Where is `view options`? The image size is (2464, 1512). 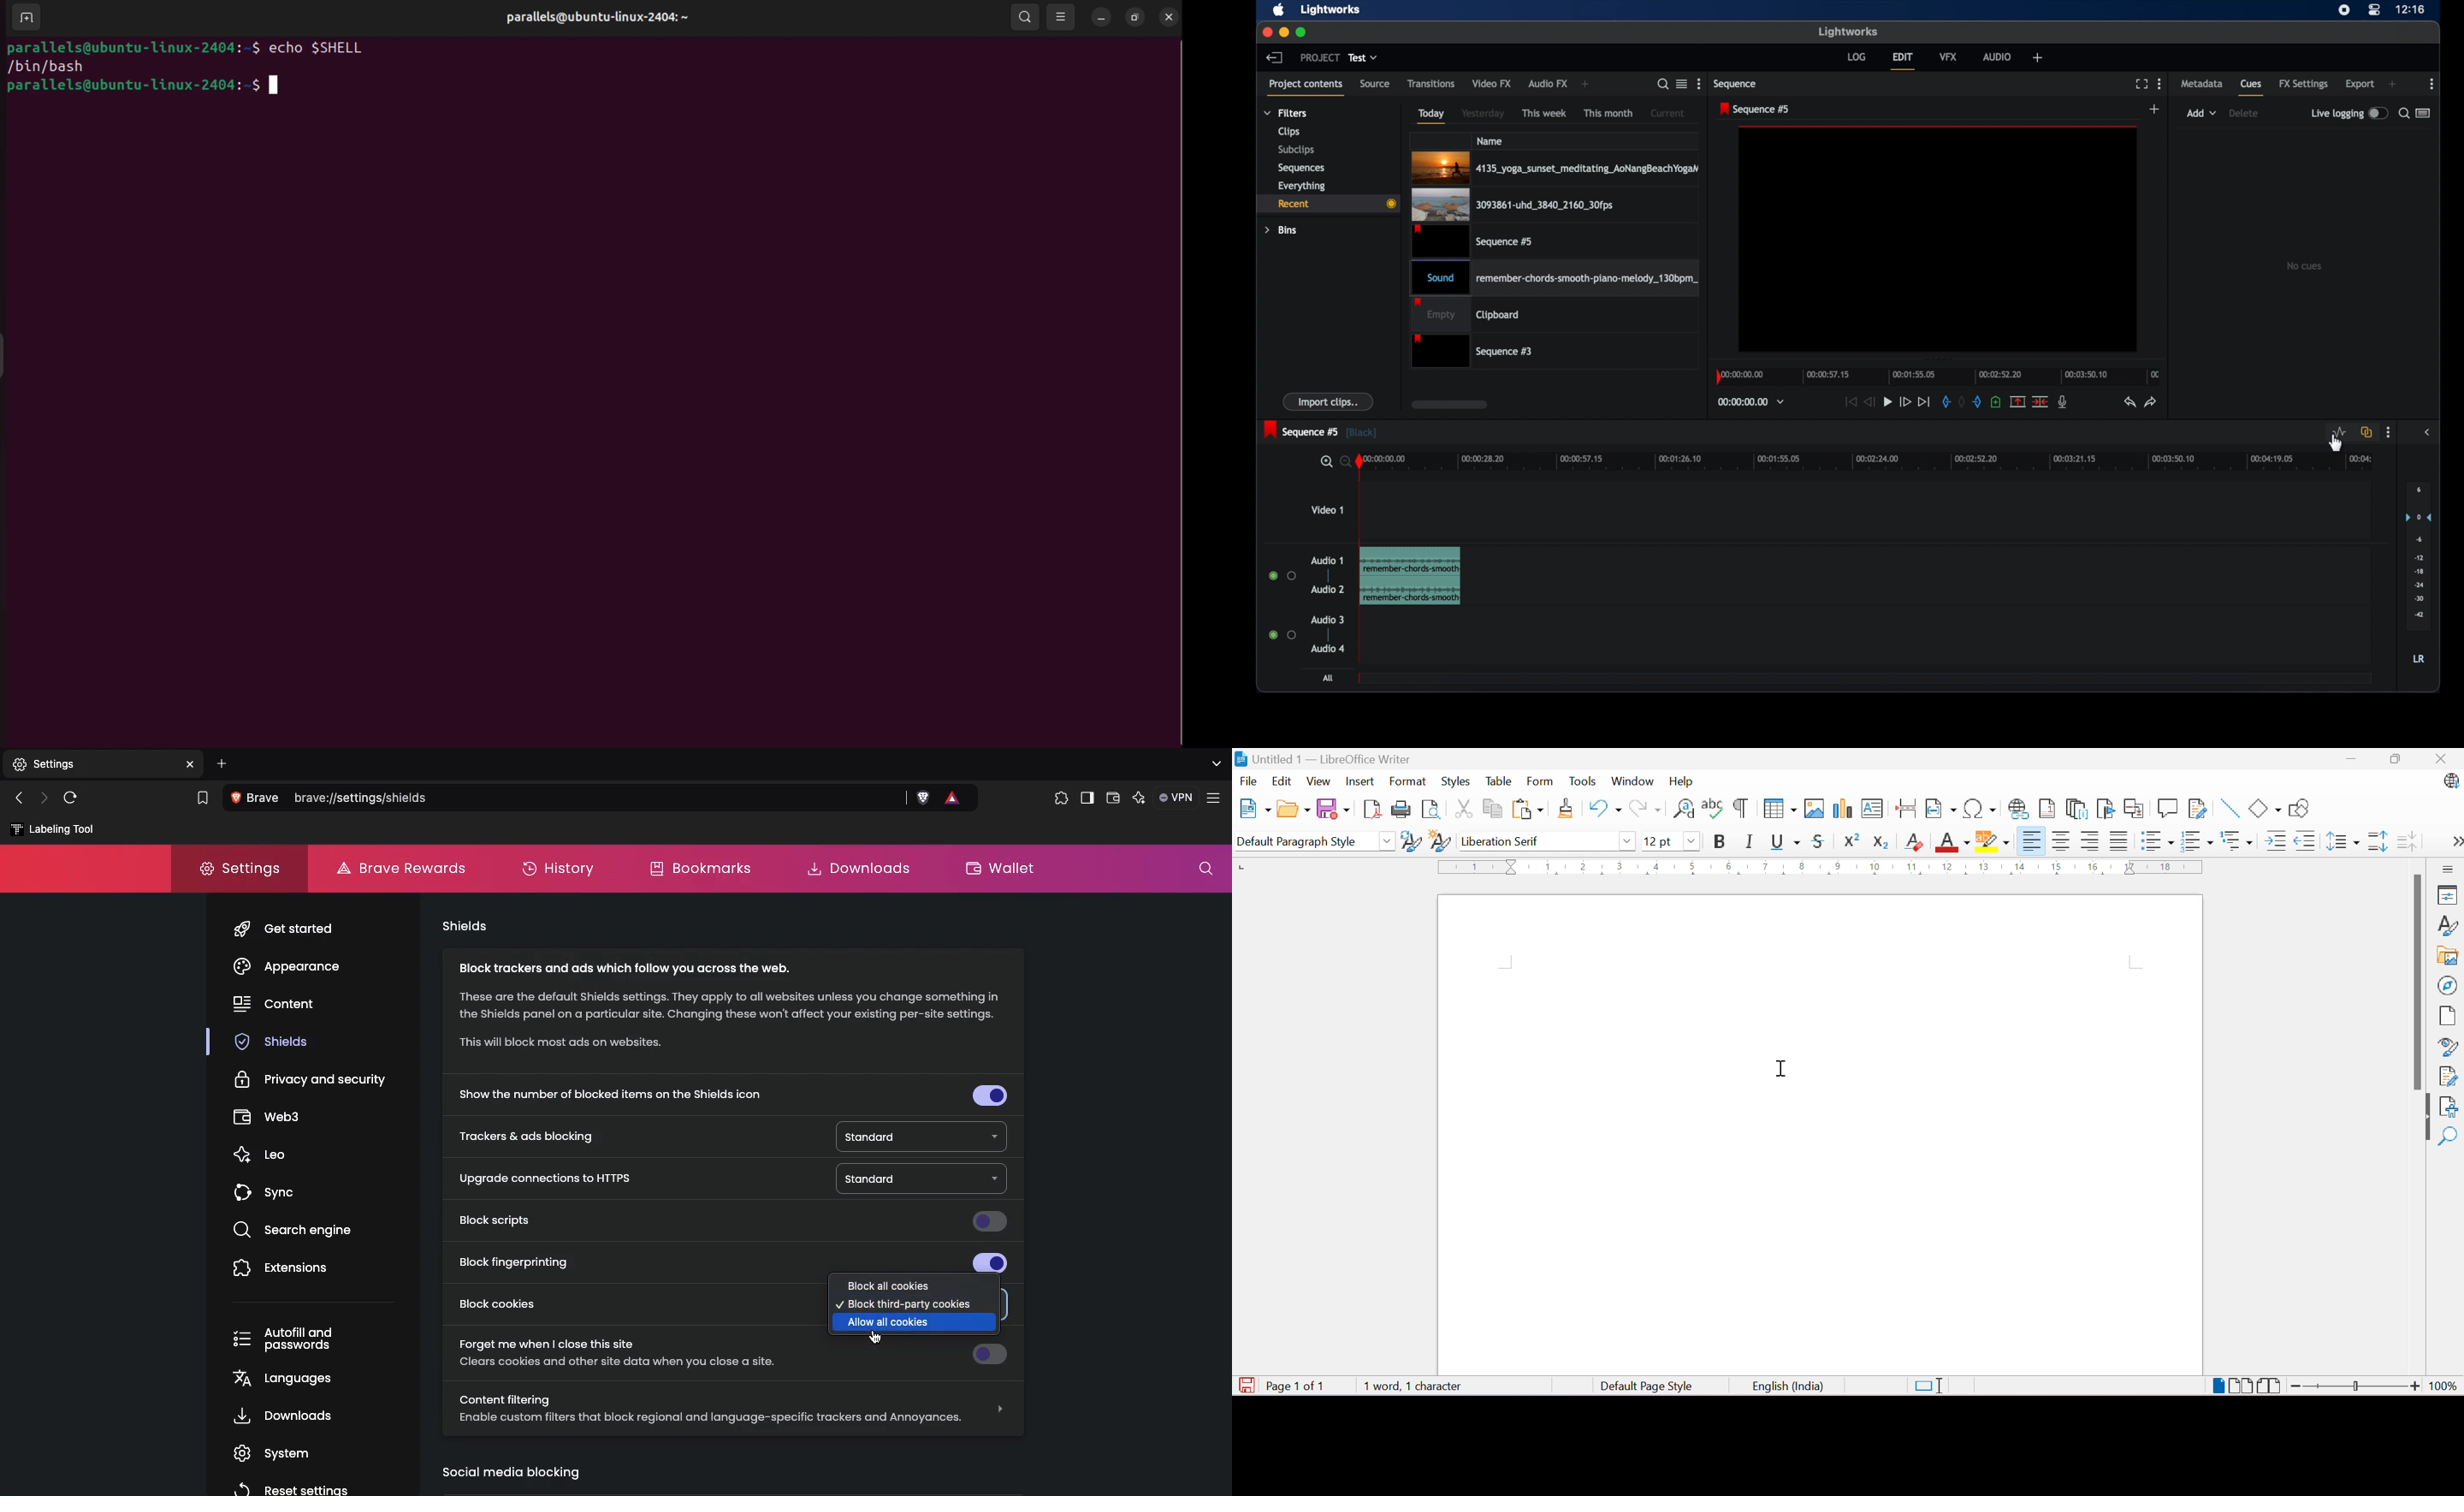 view options is located at coordinates (1062, 17).